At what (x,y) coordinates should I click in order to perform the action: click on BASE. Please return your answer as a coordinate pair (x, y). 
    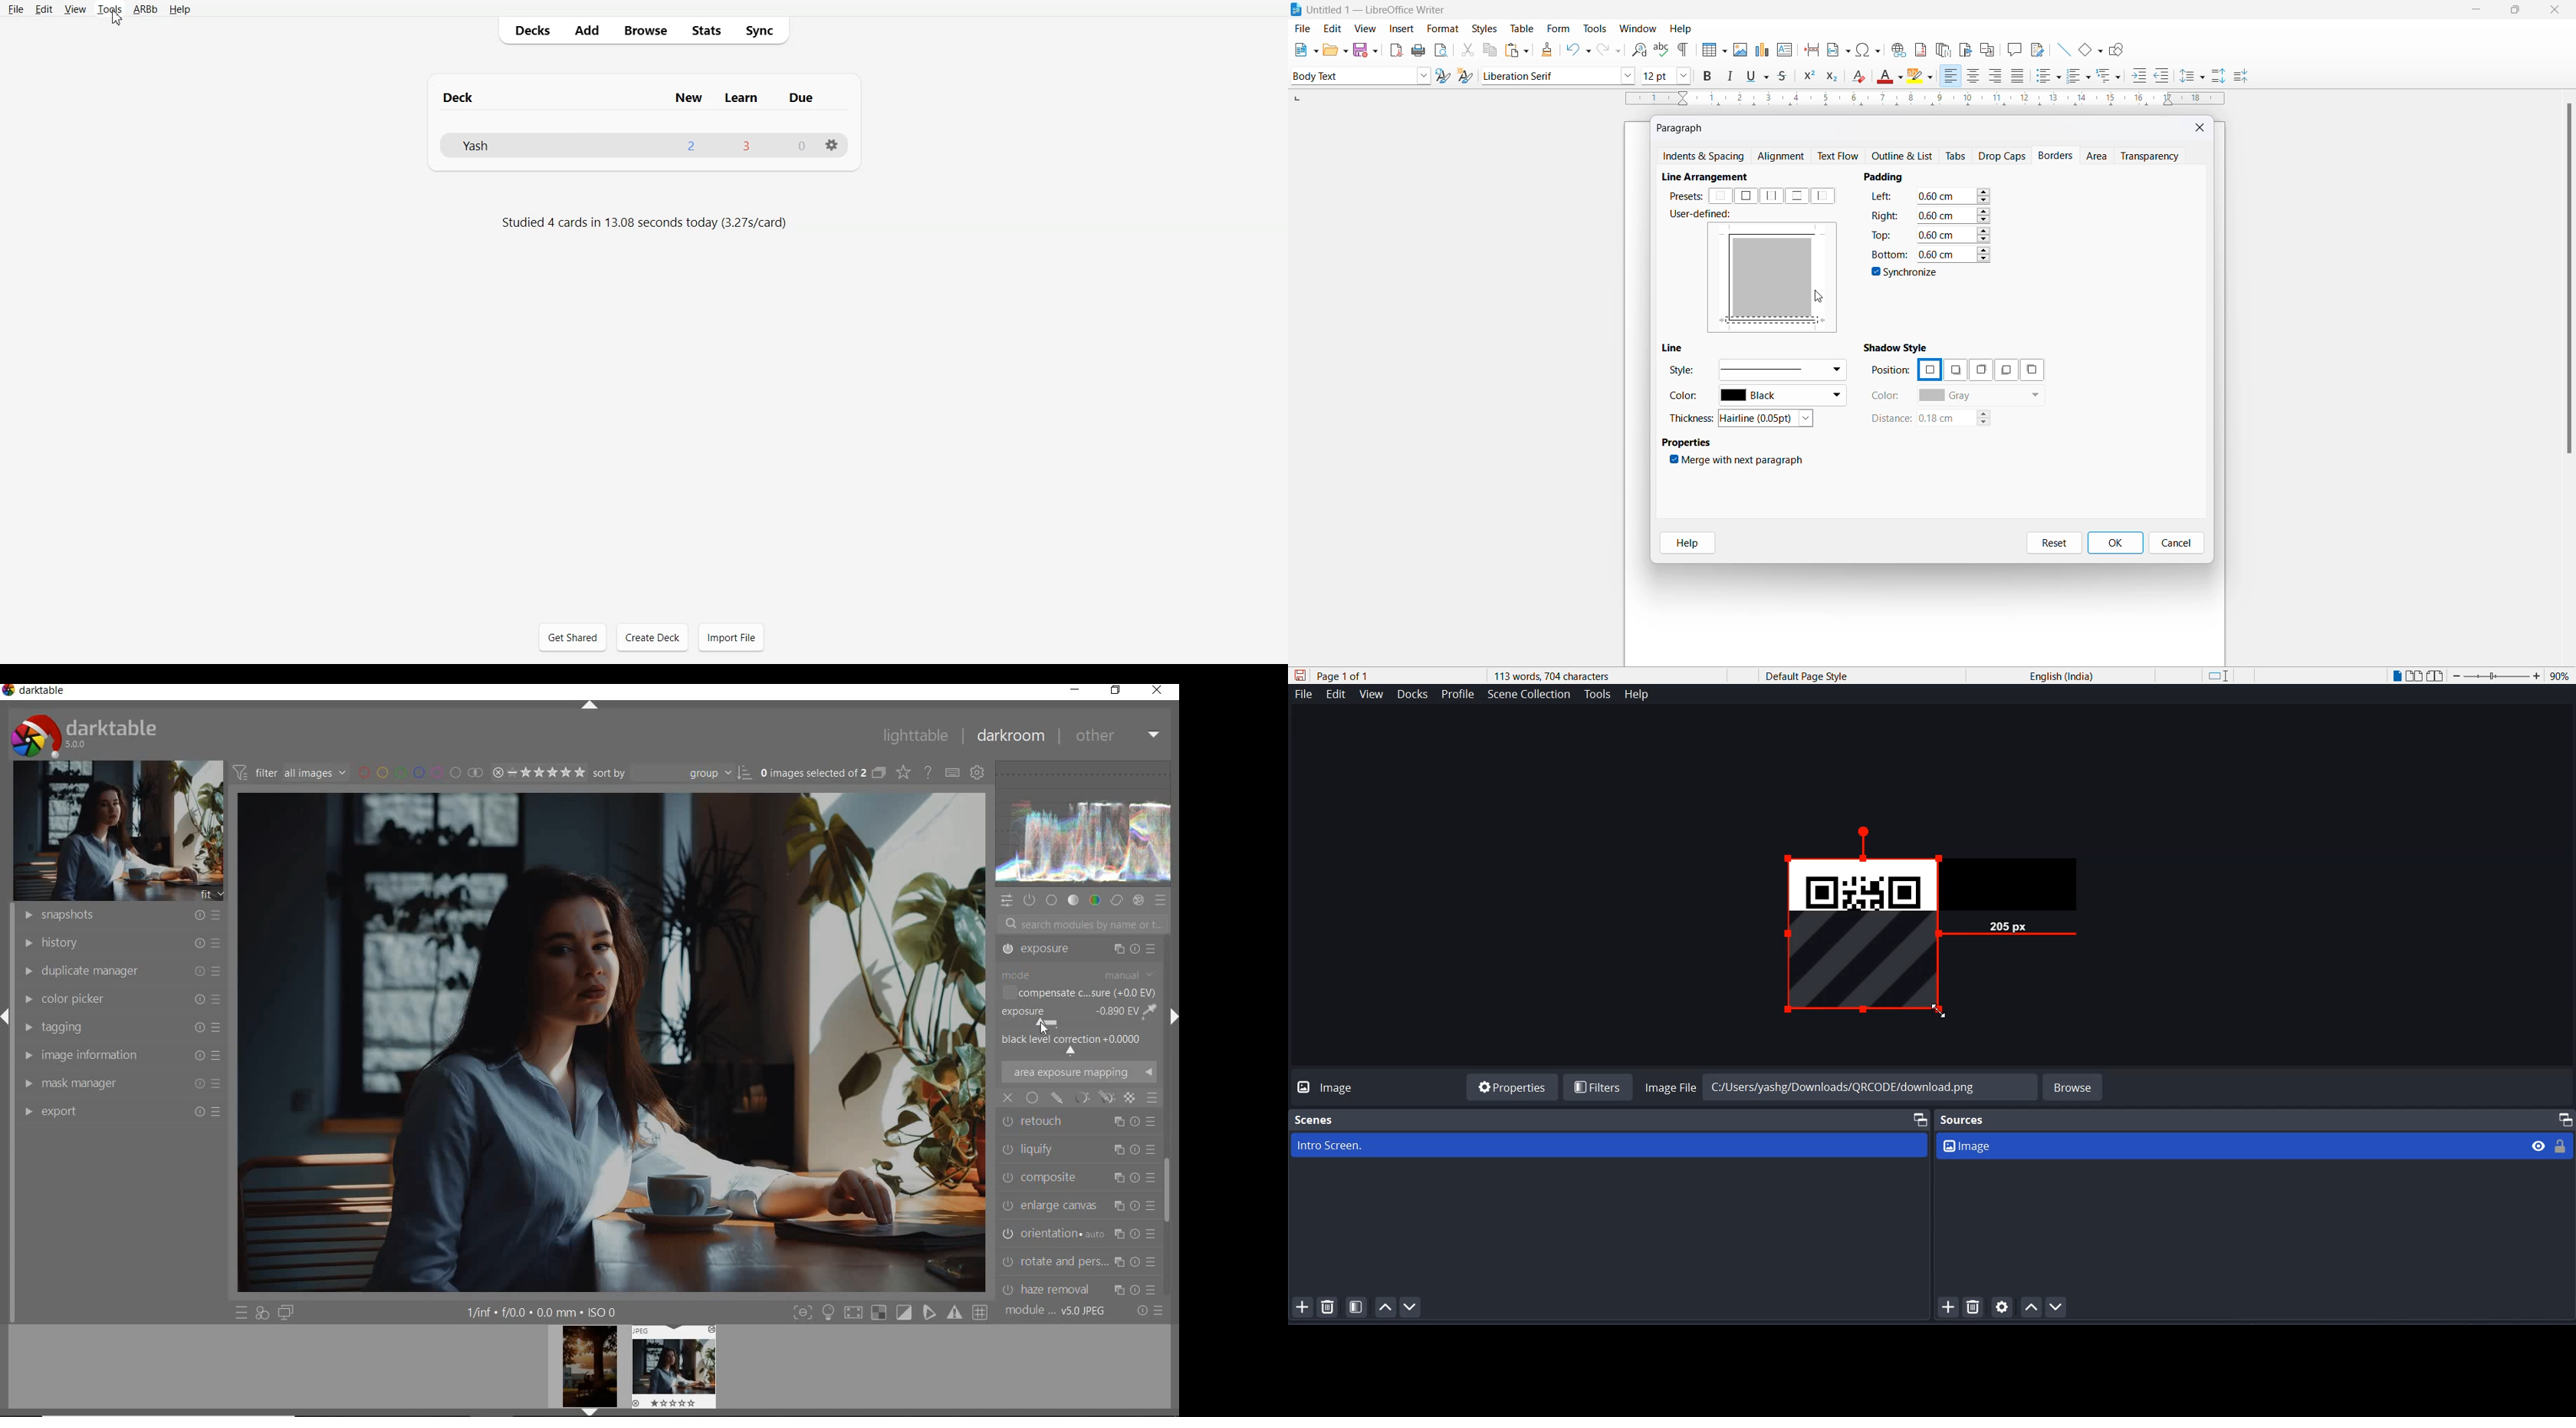
    Looking at the image, I should click on (1052, 901).